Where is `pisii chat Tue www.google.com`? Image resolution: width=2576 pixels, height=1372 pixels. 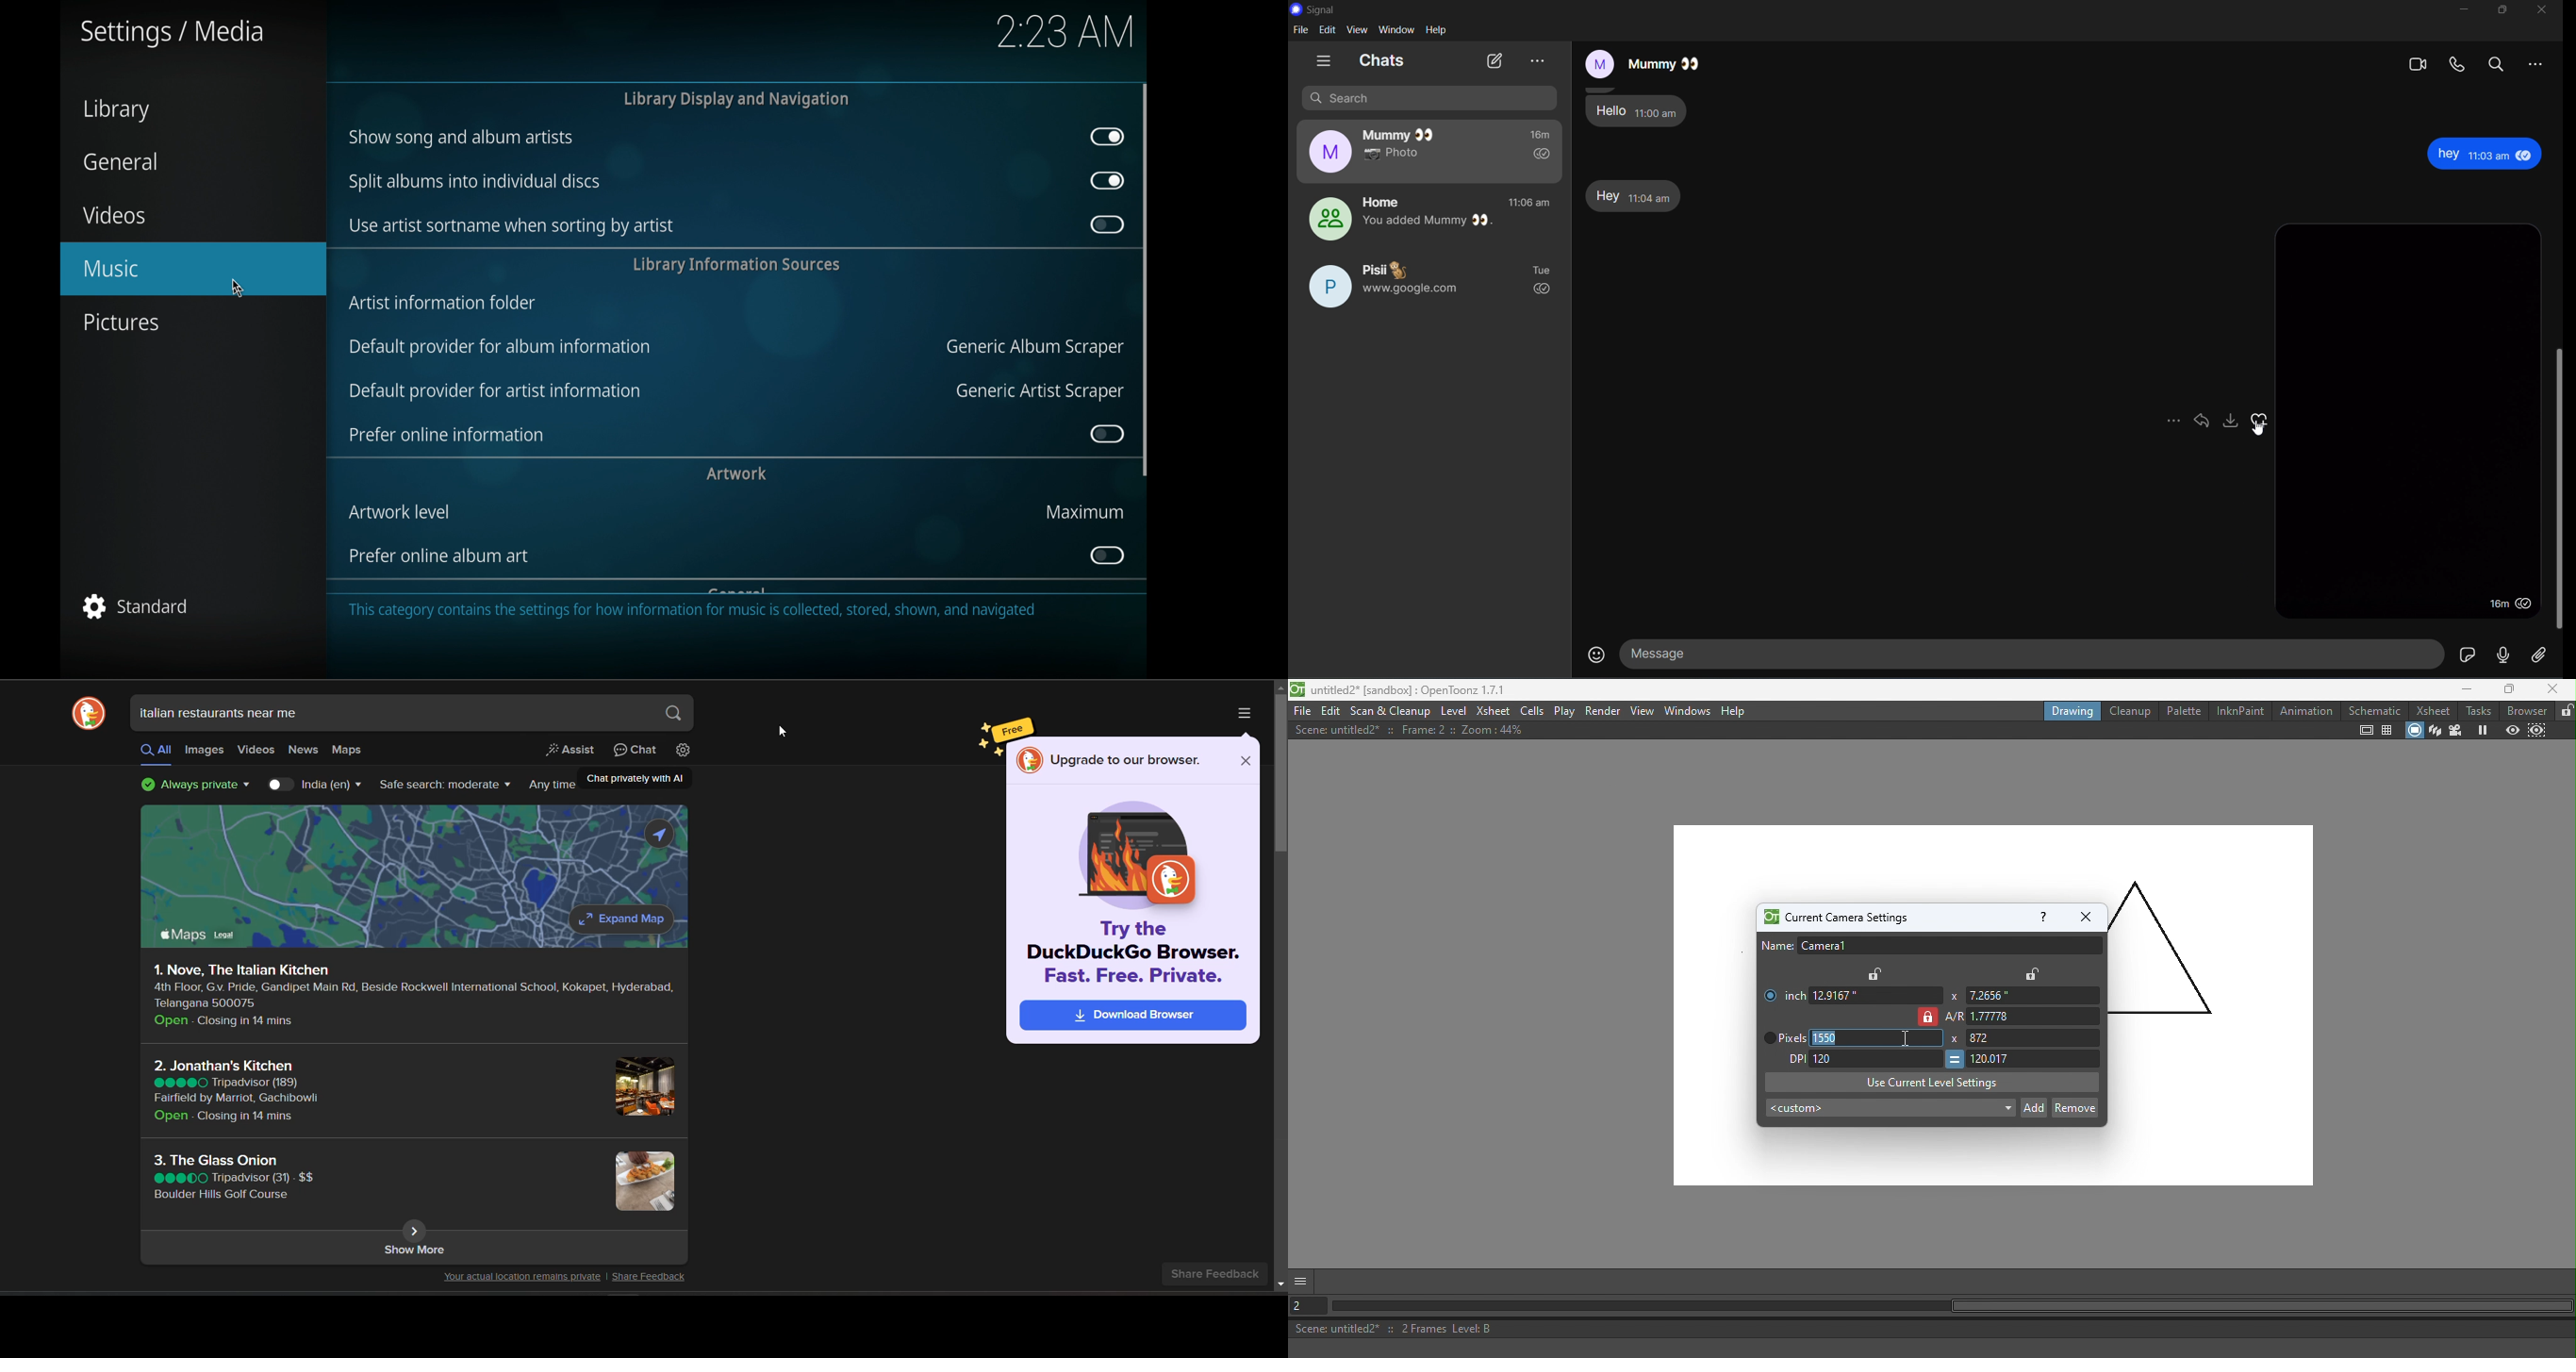 pisii chat Tue www.google.com is located at coordinates (1428, 288).